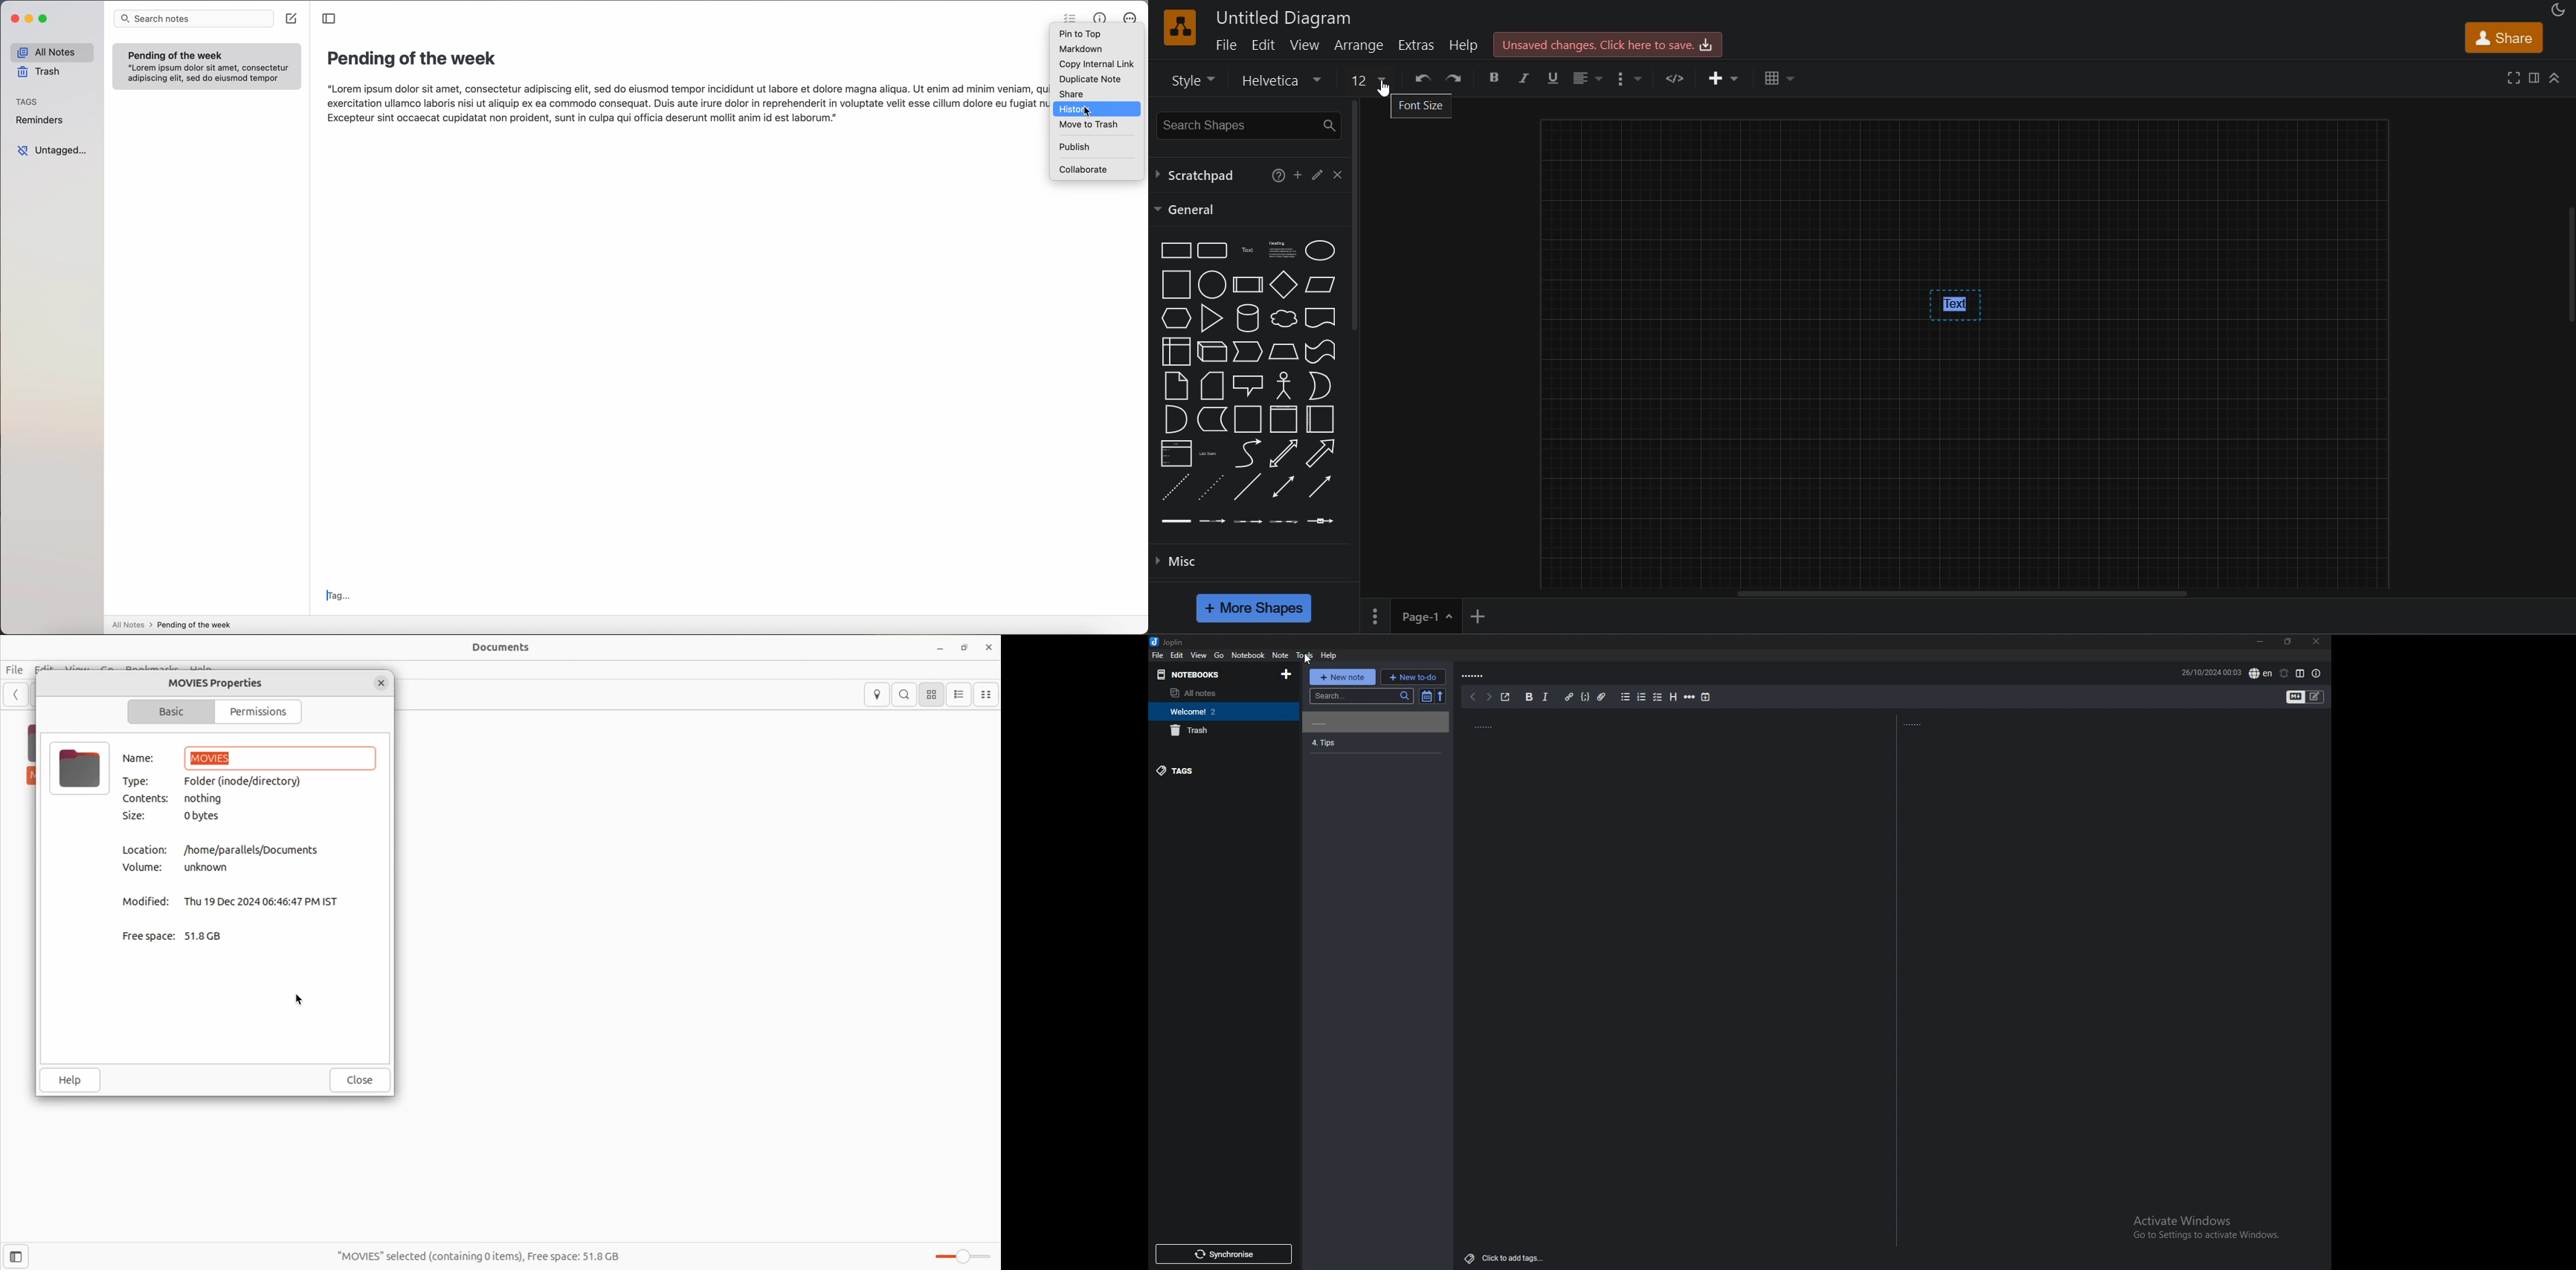 The image size is (2576, 1288). Describe the element at coordinates (1254, 608) in the screenshot. I see `more shapes` at that location.